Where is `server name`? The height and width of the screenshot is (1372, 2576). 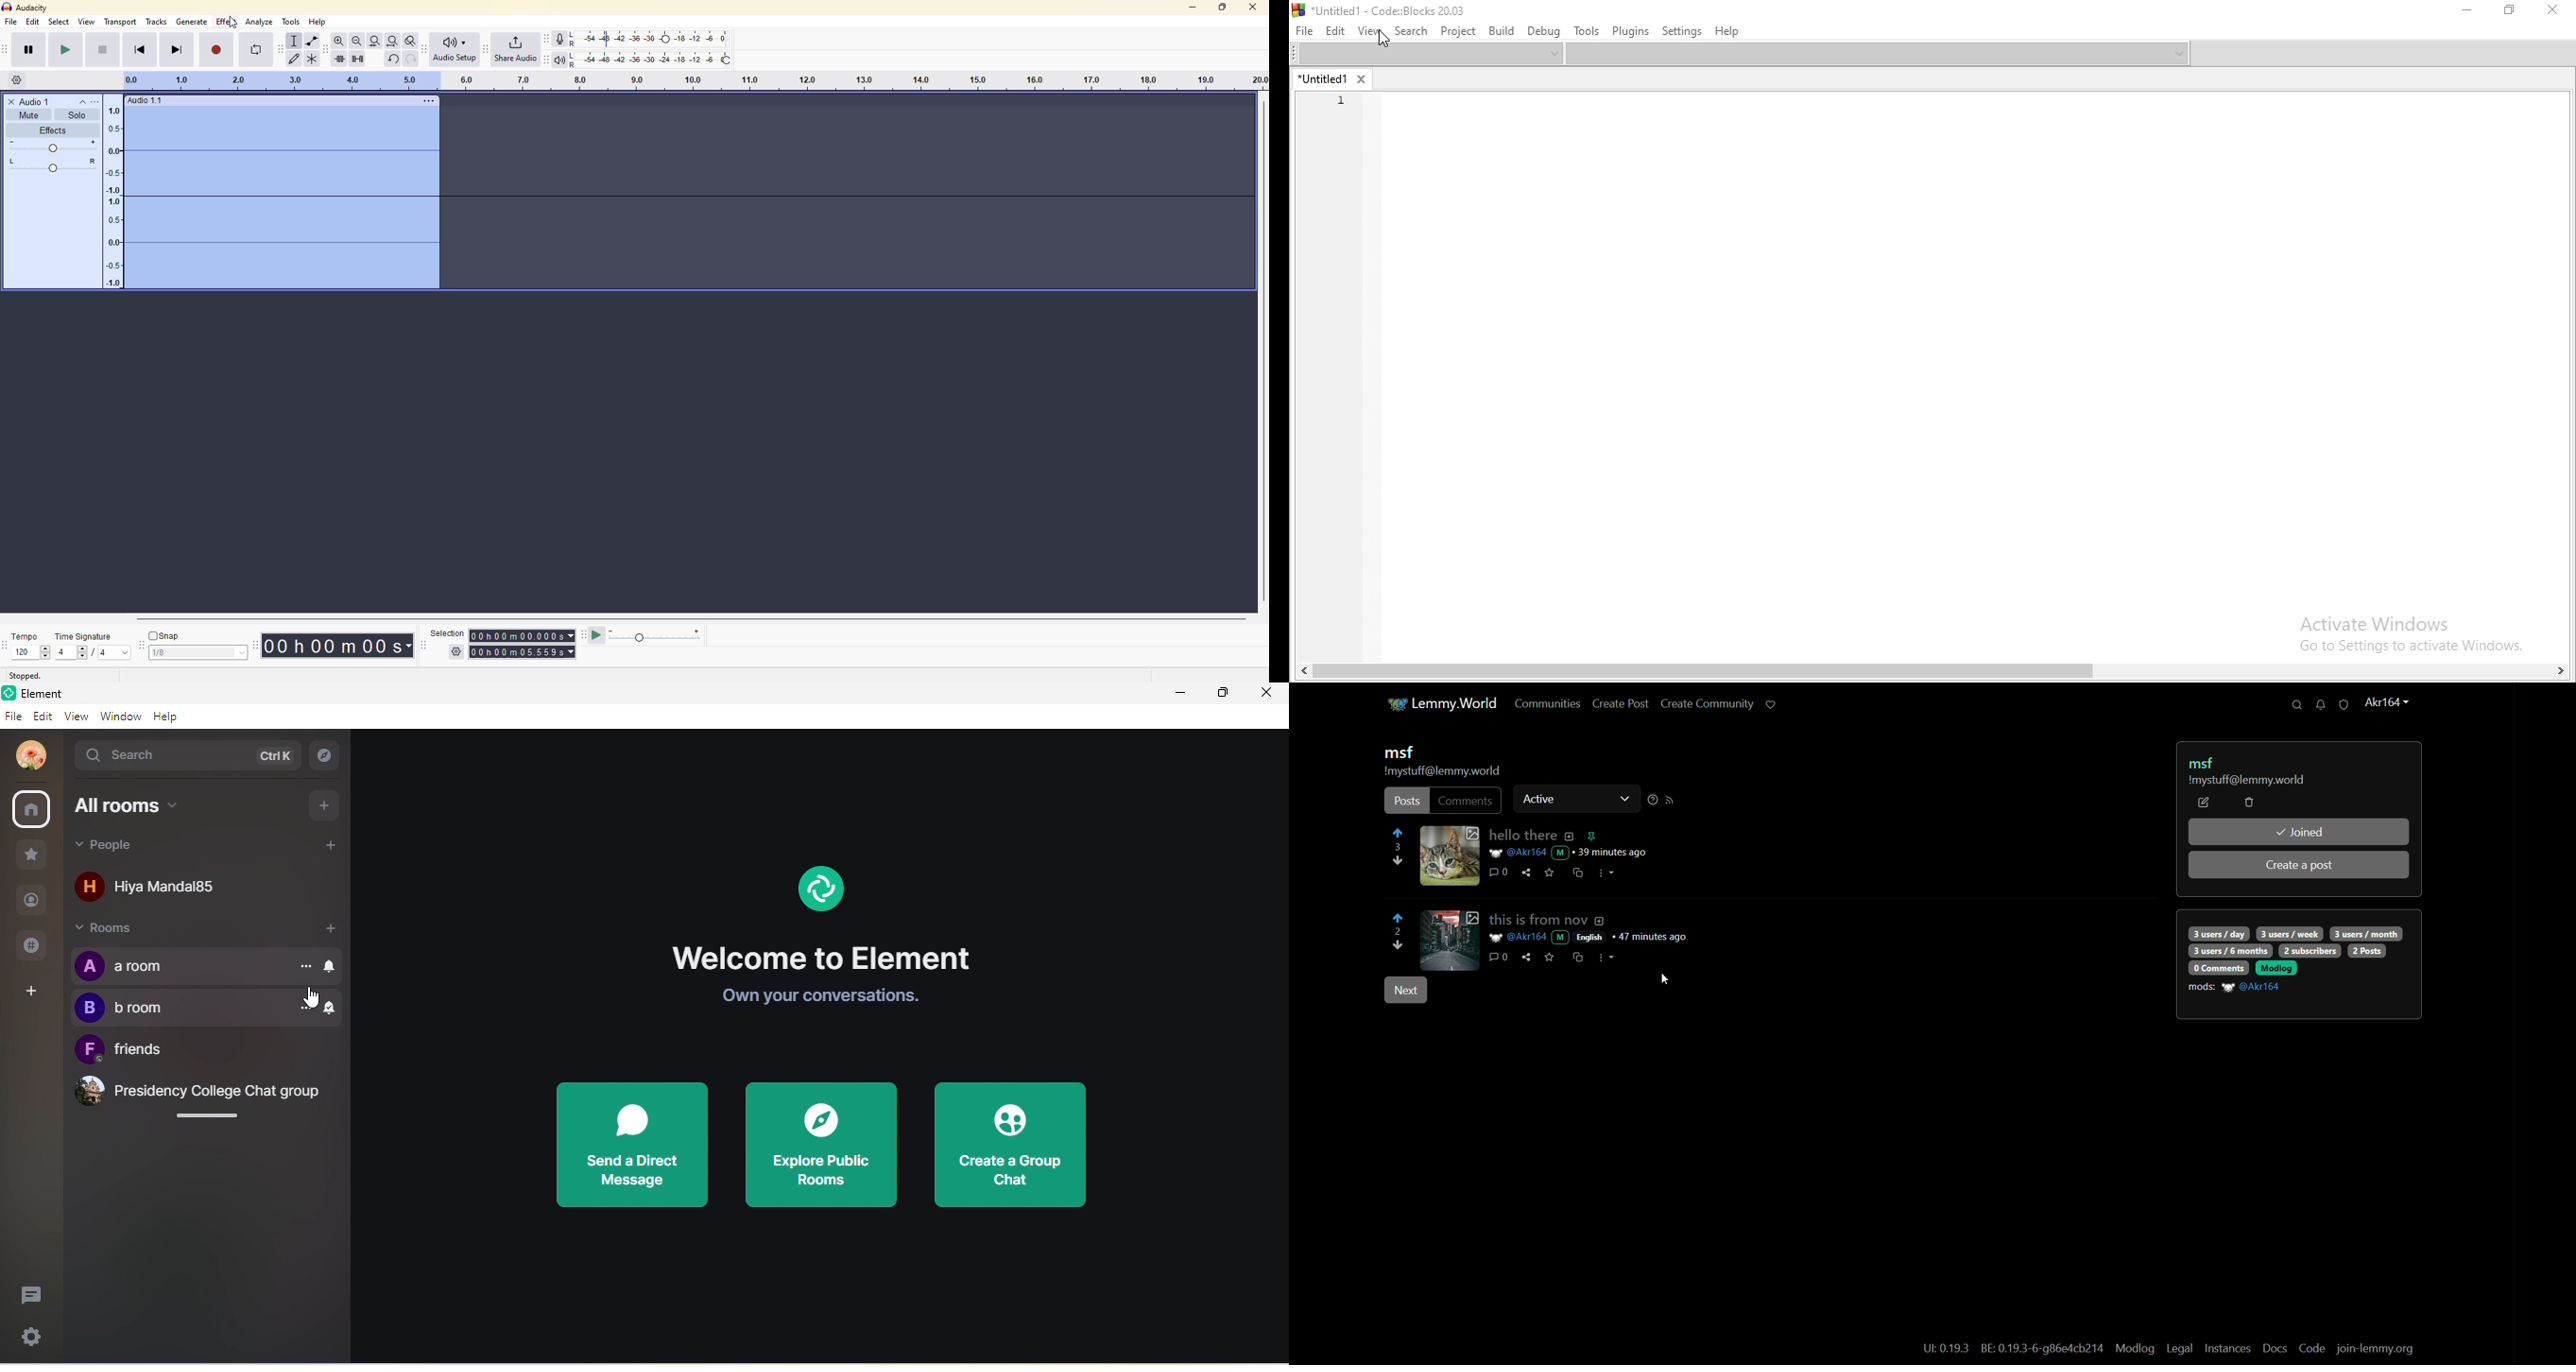
server name is located at coordinates (1457, 702).